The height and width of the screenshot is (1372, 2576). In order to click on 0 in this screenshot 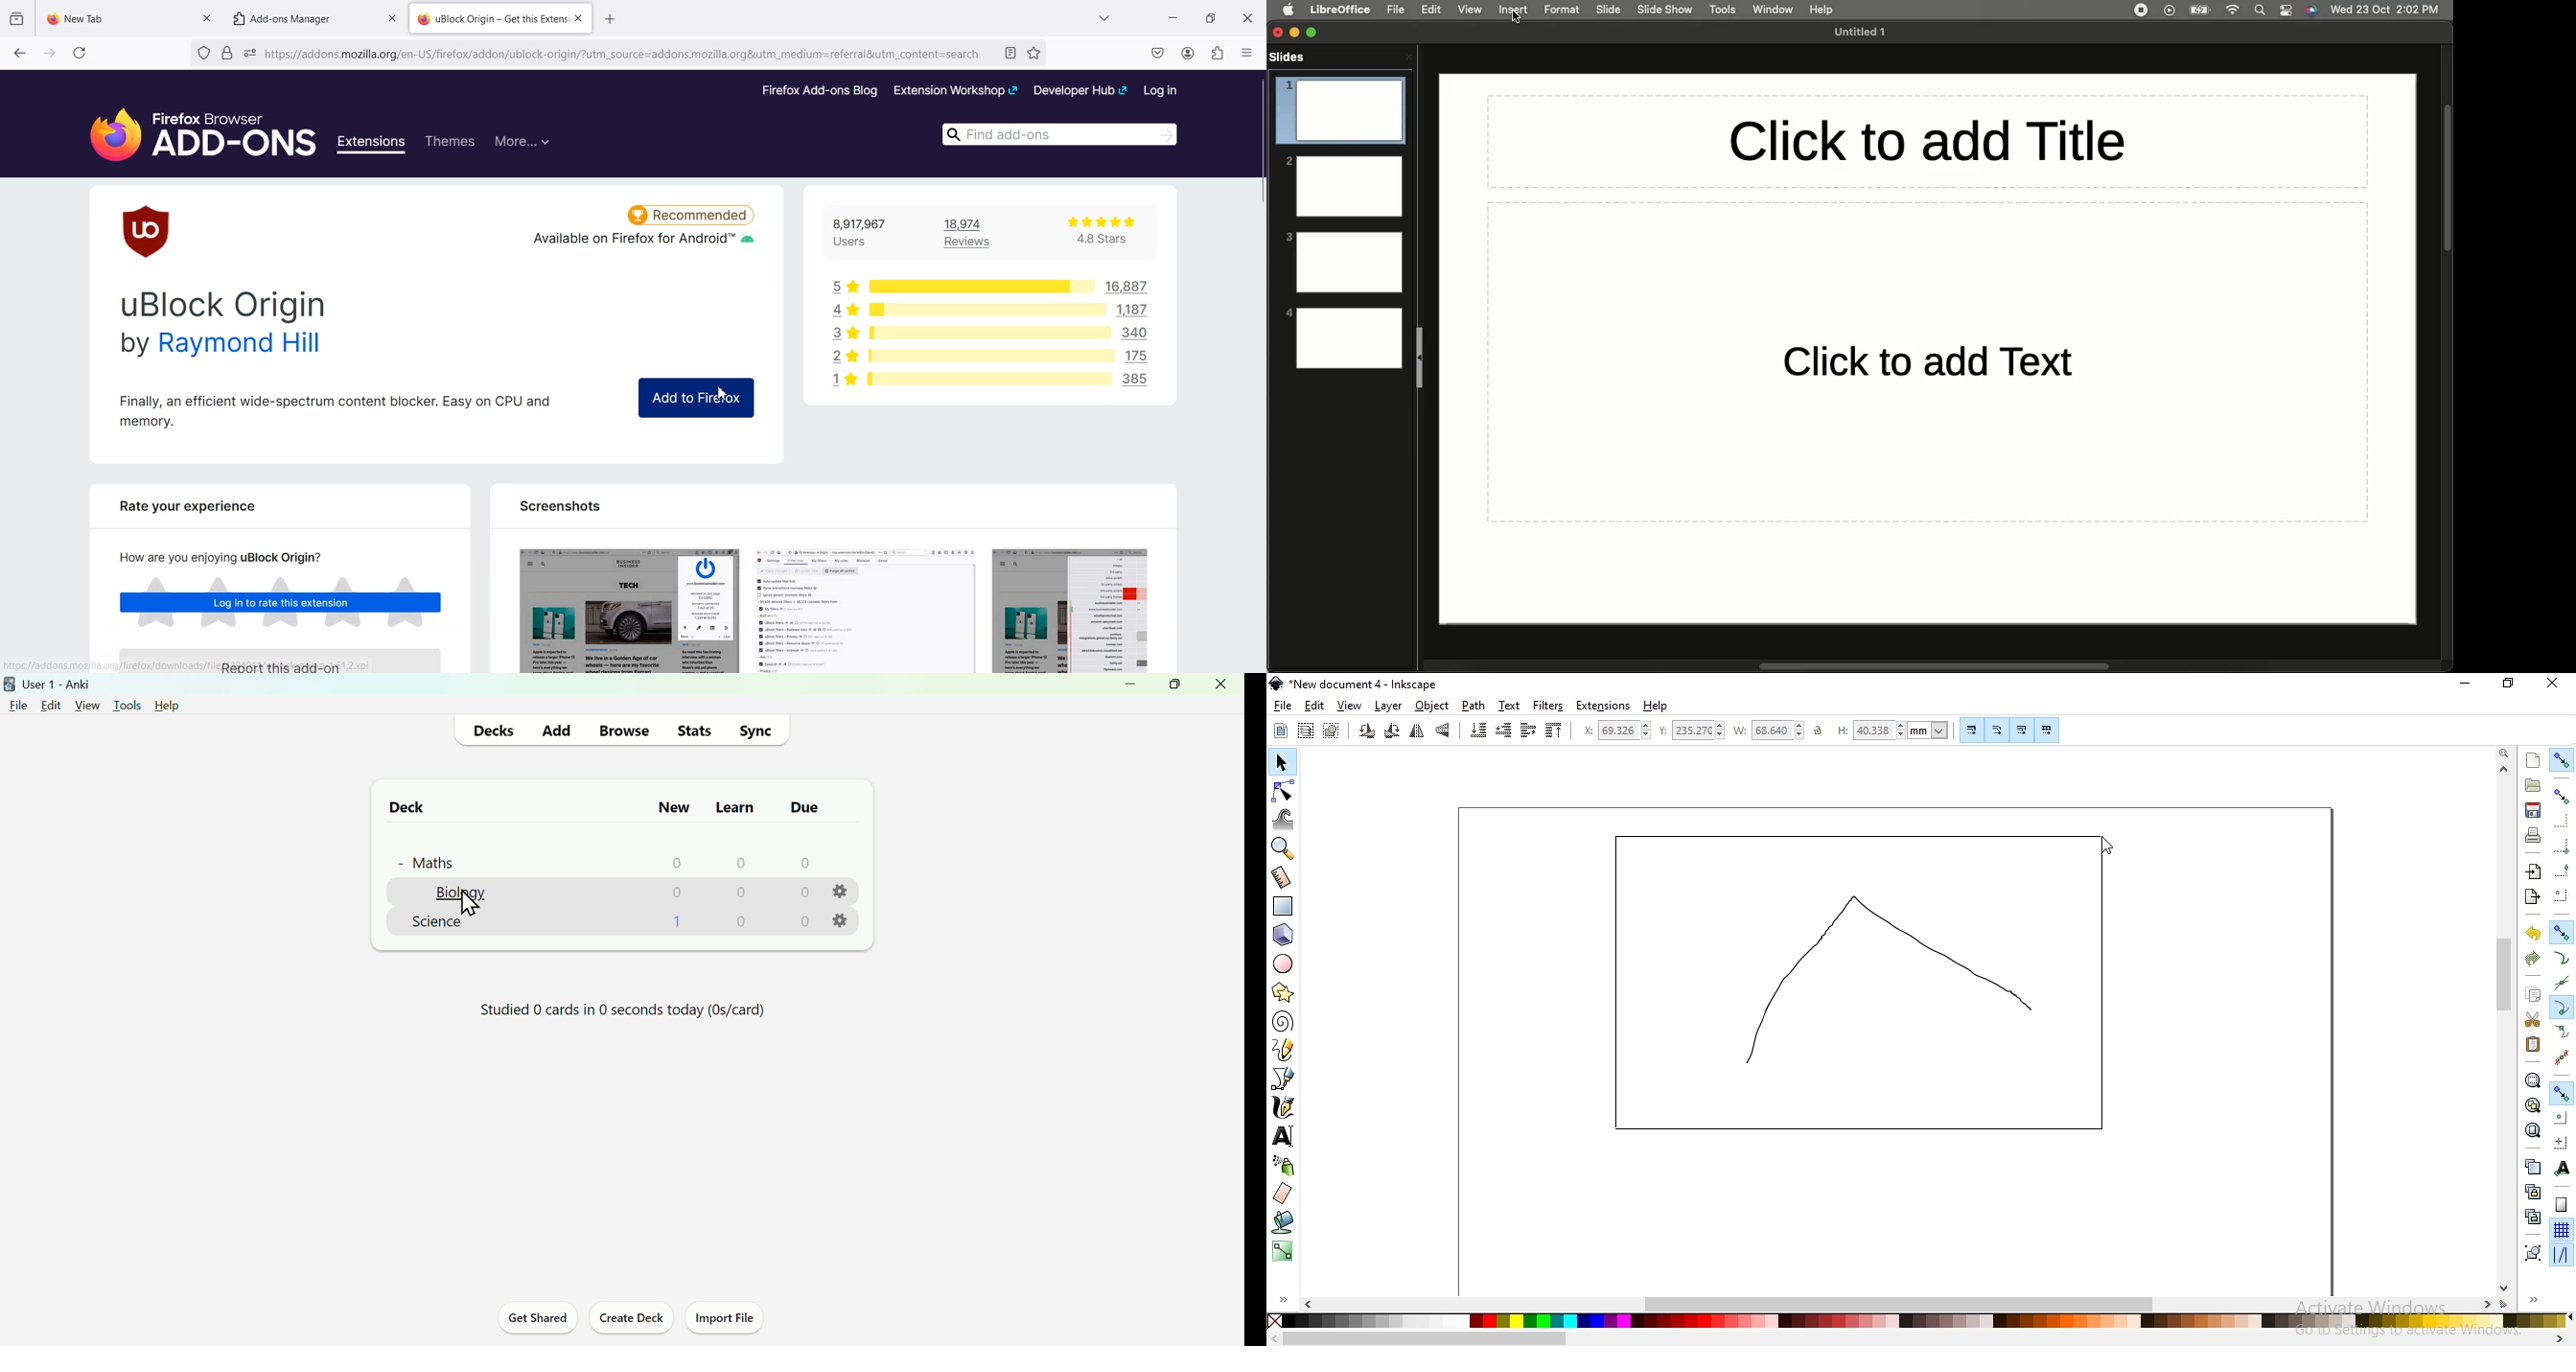, I will do `click(741, 923)`.